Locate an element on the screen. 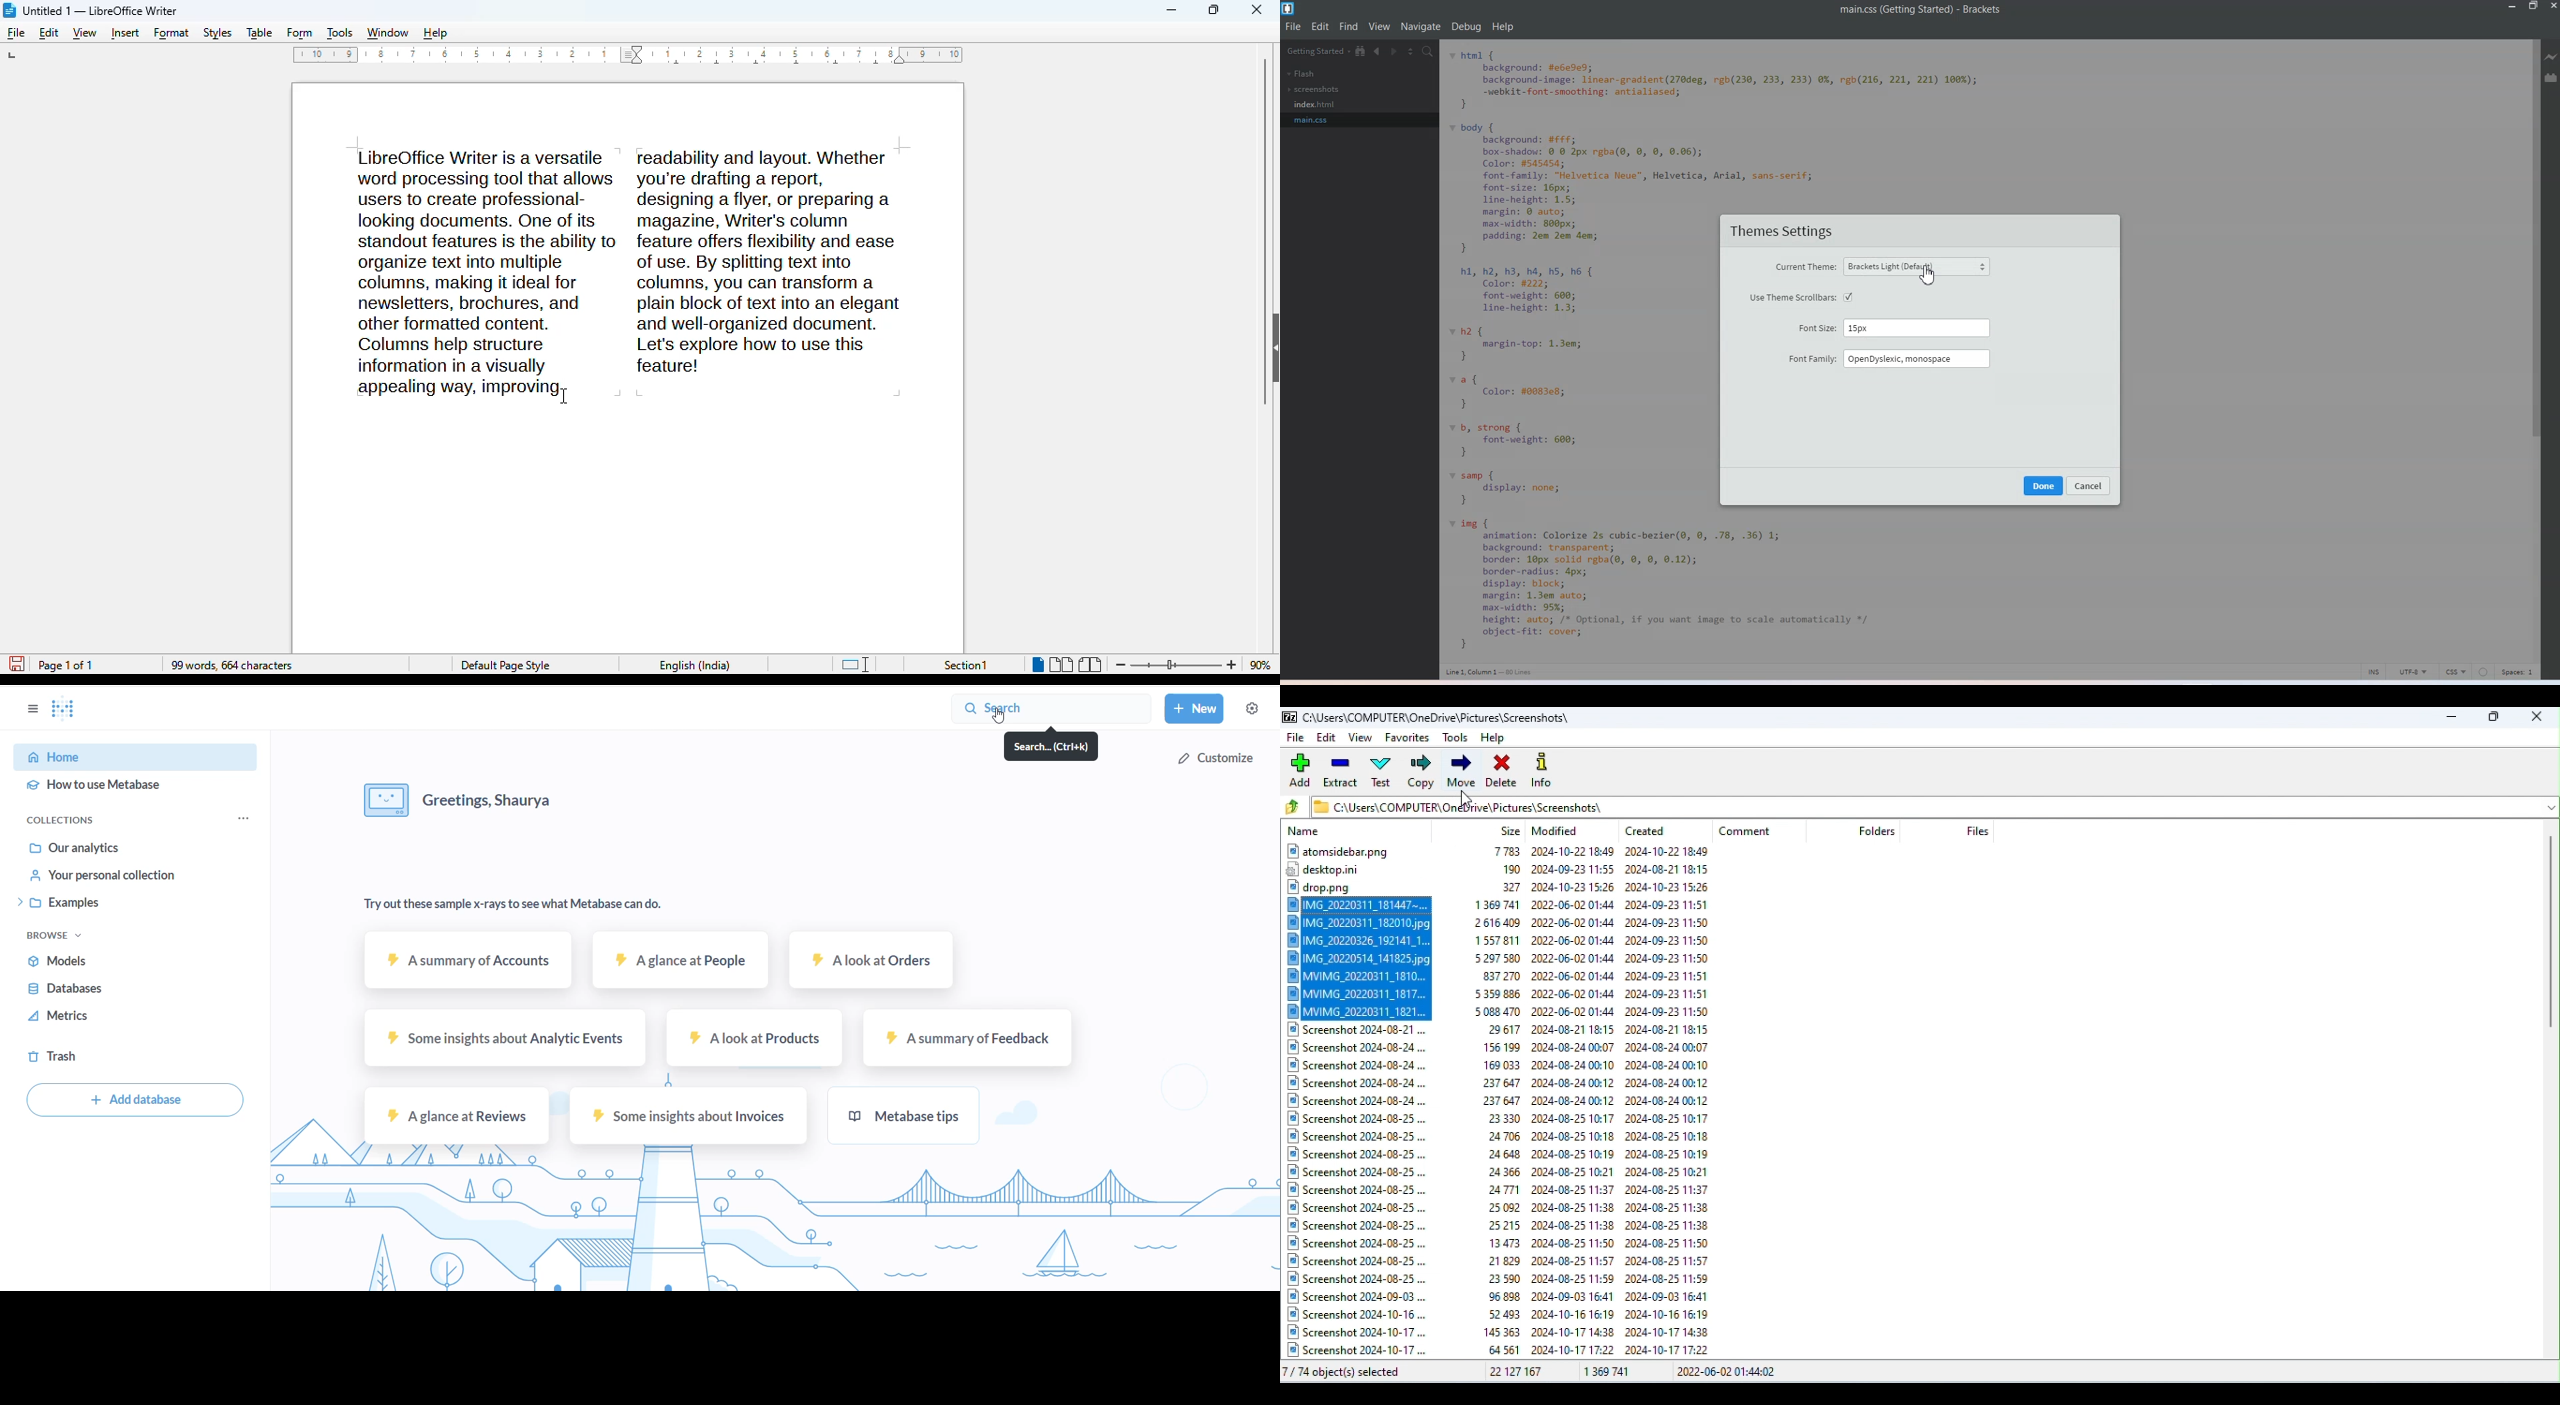  multi-page view is located at coordinates (1062, 665).